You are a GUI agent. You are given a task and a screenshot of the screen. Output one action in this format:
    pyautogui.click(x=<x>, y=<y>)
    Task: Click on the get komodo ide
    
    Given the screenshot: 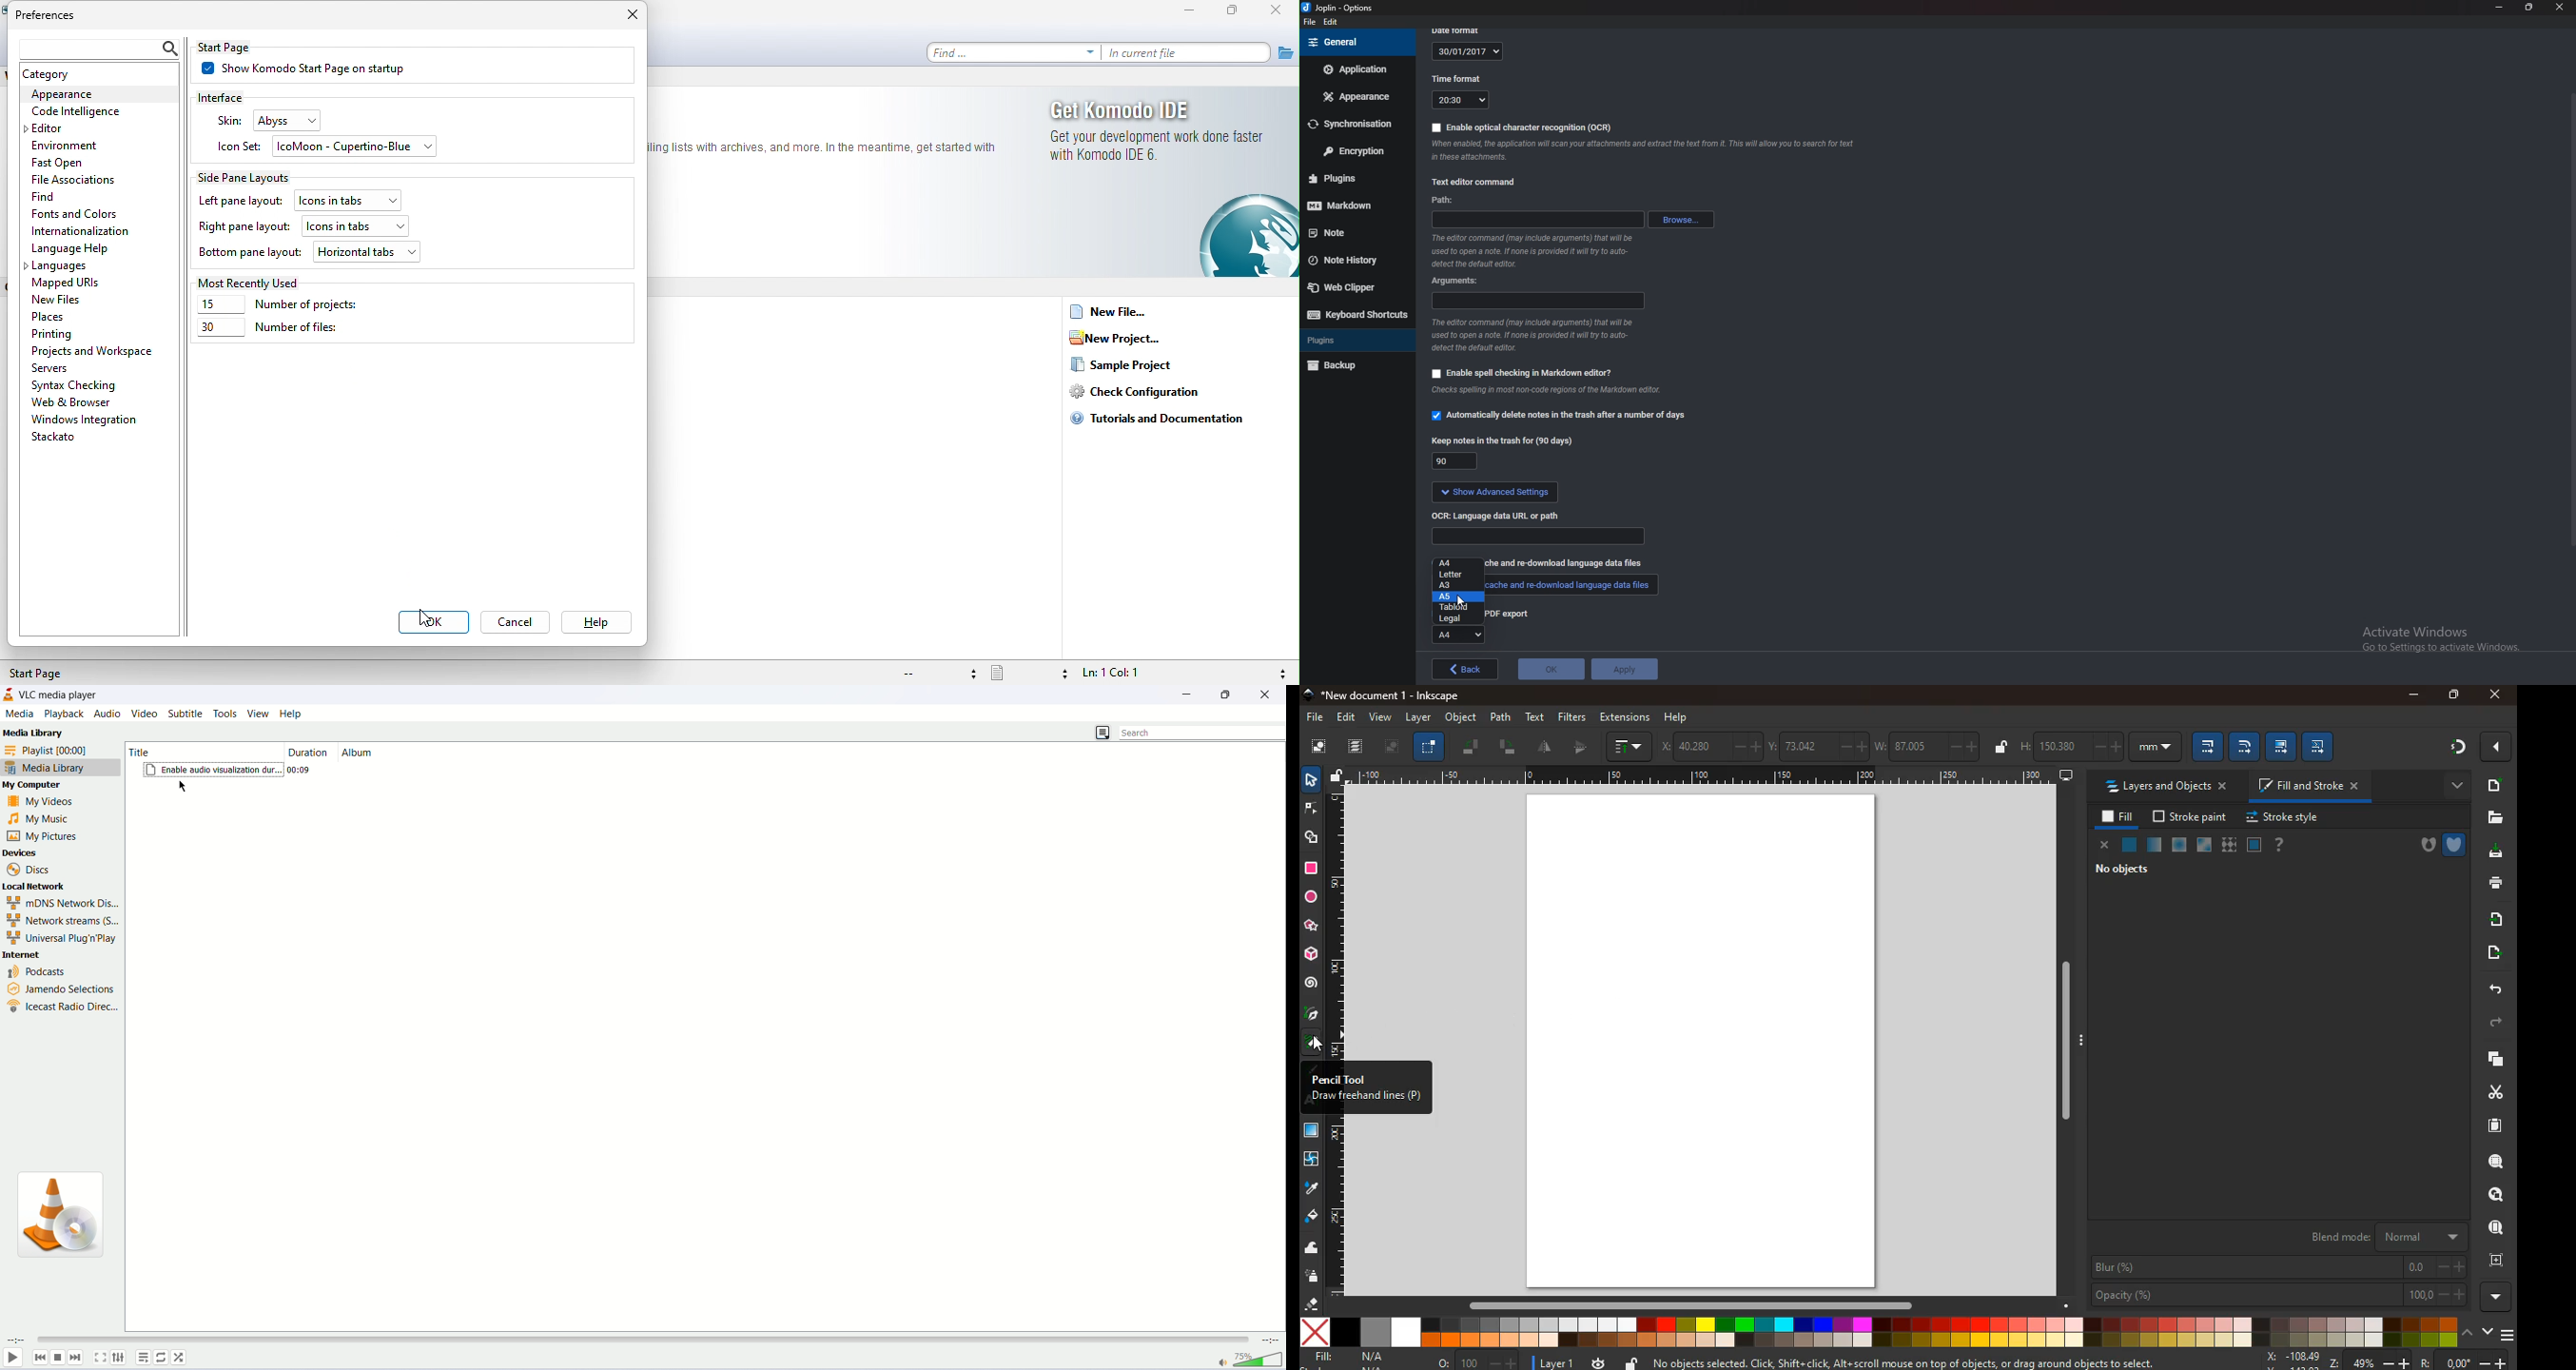 What is the action you would take?
    pyautogui.click(x=1161, y=109)
    